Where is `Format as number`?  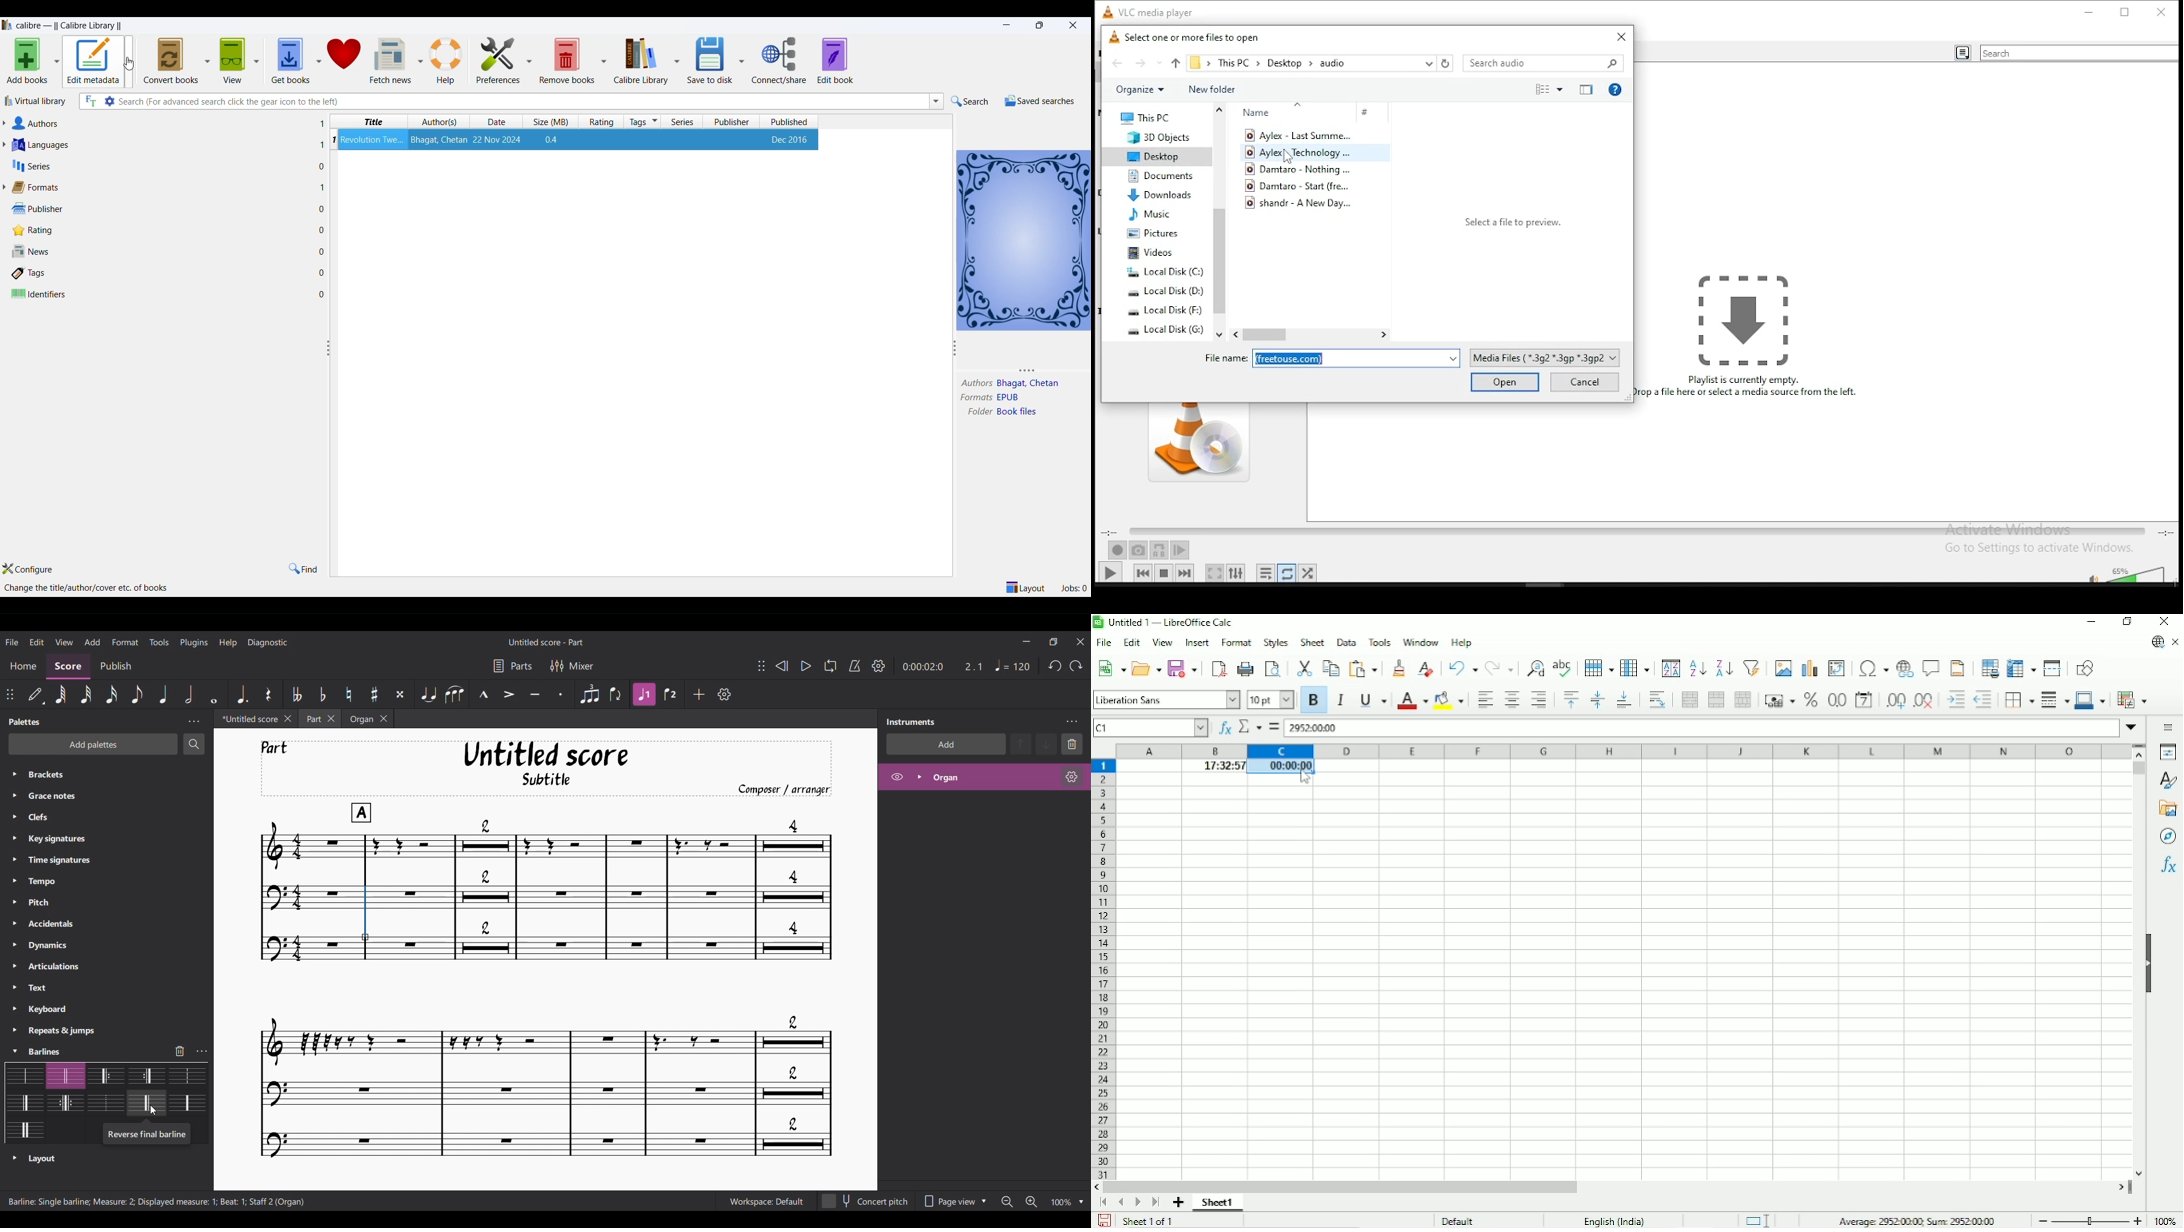
Format as number is located at coordinates (1837, 701).